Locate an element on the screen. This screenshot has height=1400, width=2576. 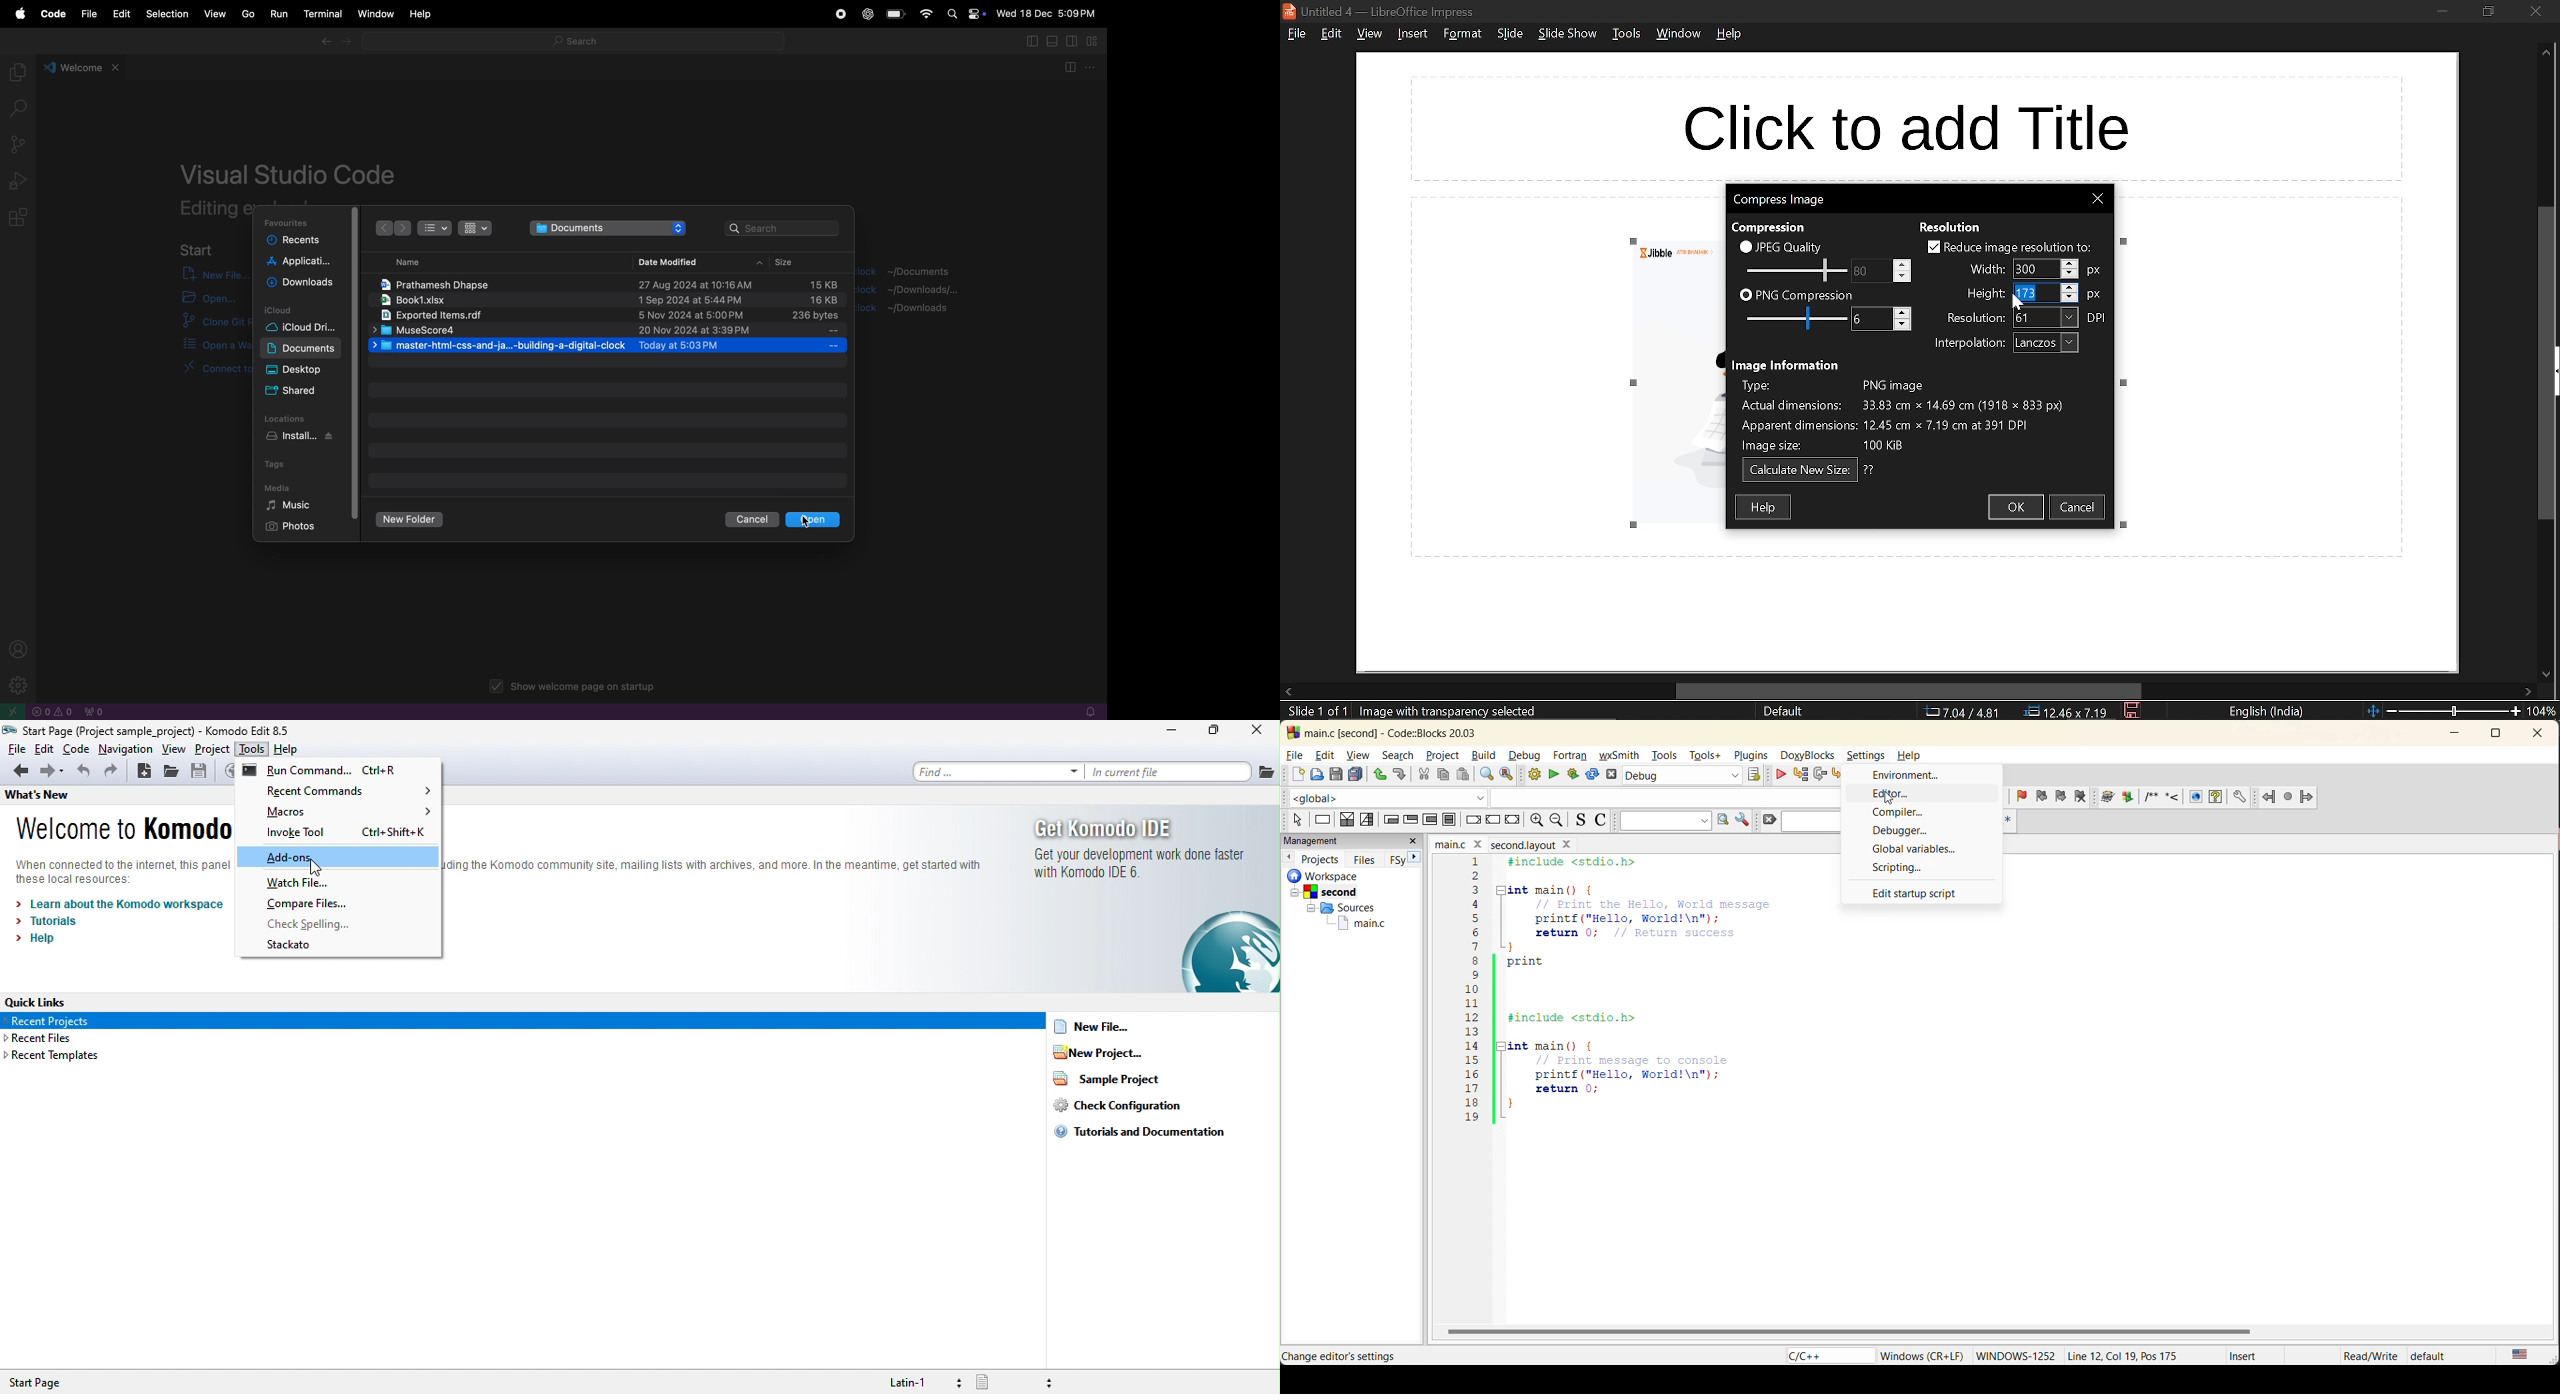
run to cursor is located at coordinates (1802, 777).